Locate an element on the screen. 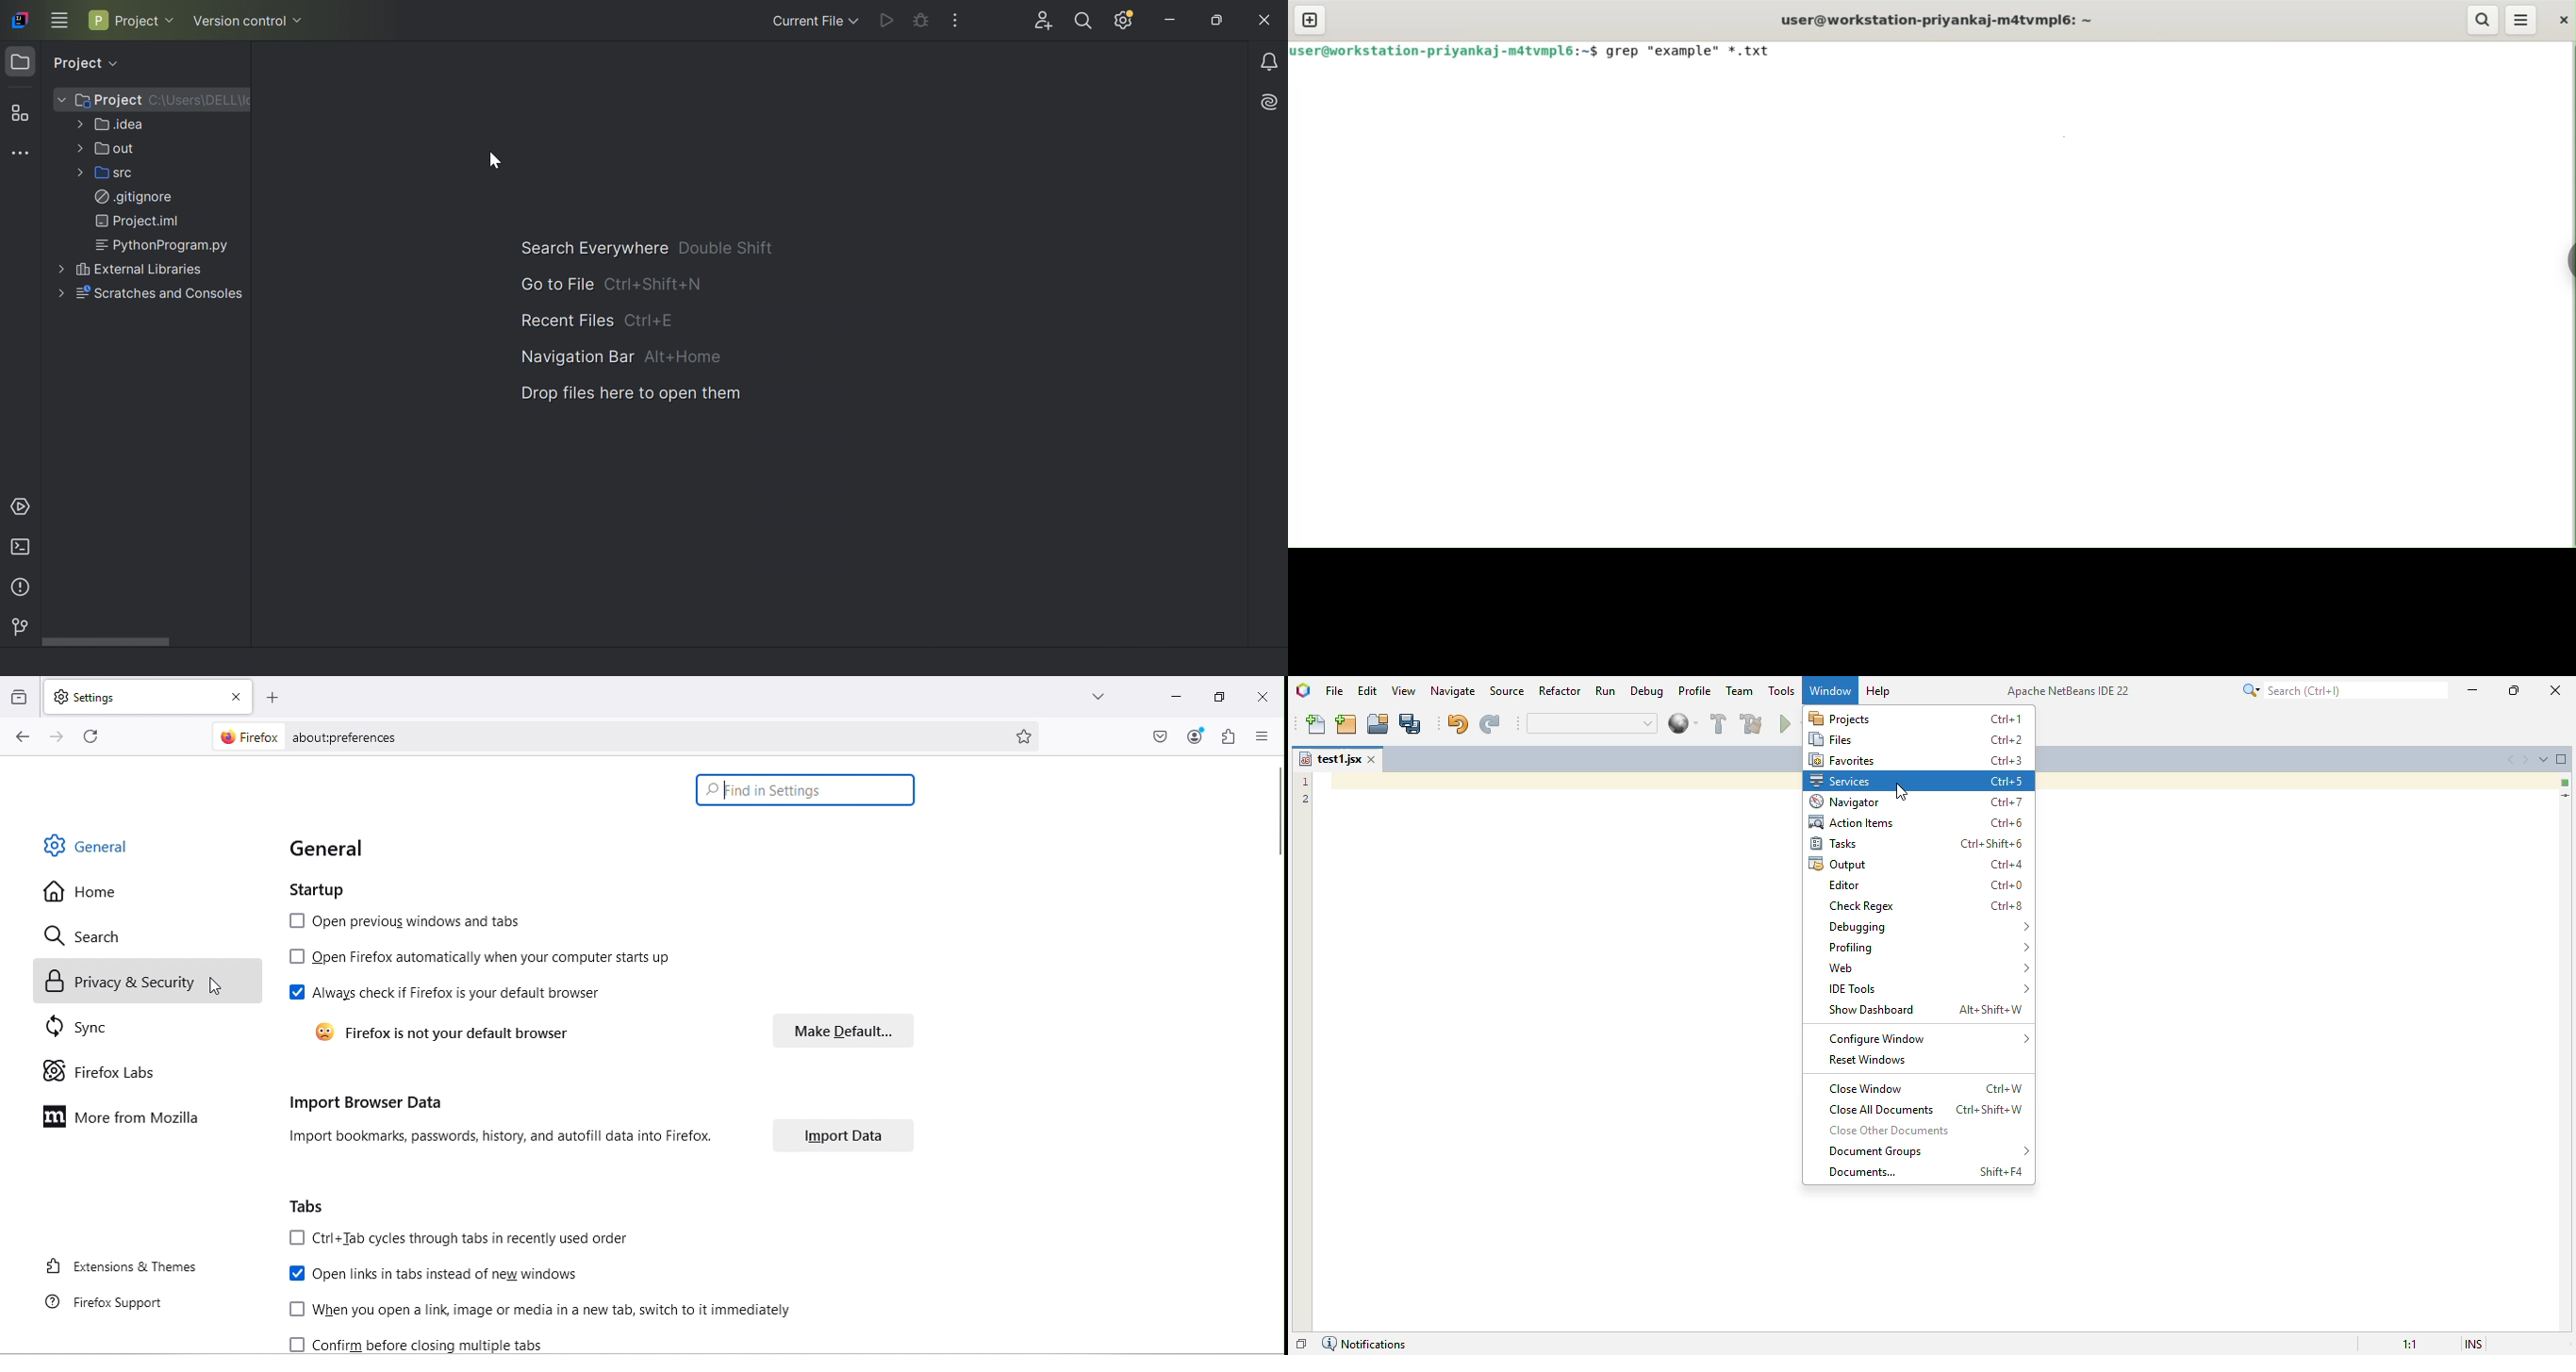 The width and height of the screenshot is (2576, 1372). Code with me is located at coordinates (1039, 21).